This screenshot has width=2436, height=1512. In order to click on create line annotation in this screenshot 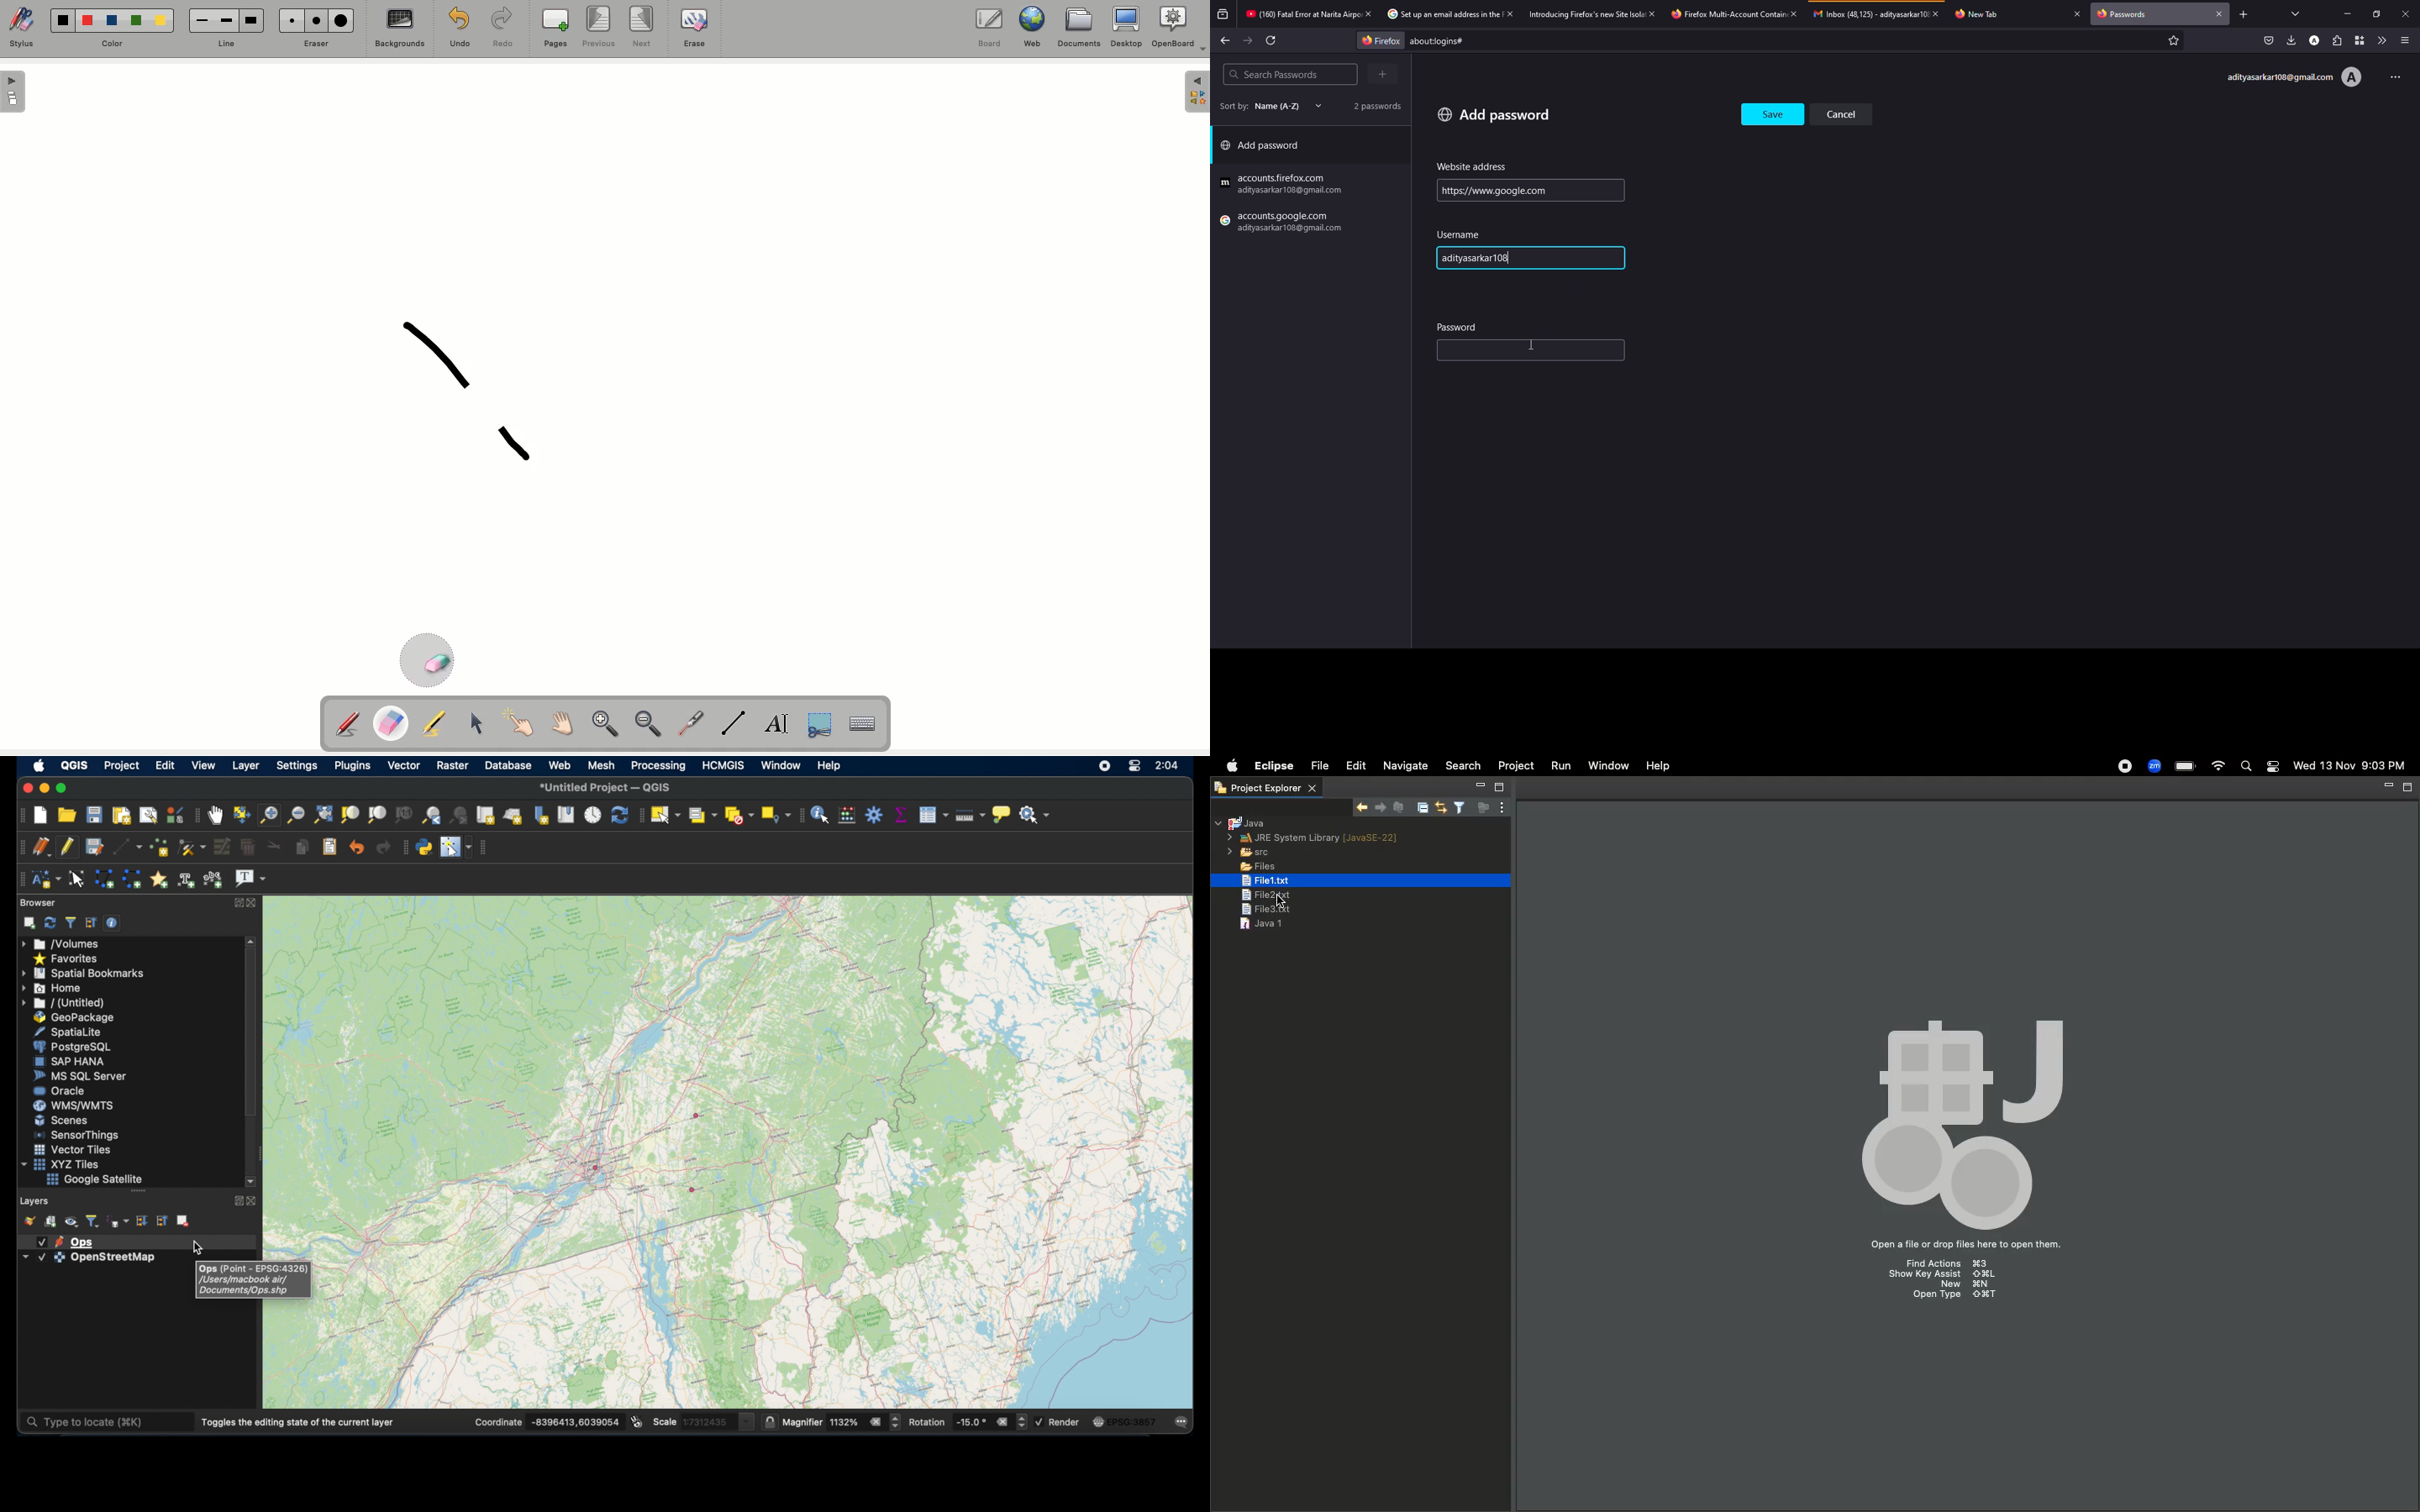, I will do `click(132, 879)`.